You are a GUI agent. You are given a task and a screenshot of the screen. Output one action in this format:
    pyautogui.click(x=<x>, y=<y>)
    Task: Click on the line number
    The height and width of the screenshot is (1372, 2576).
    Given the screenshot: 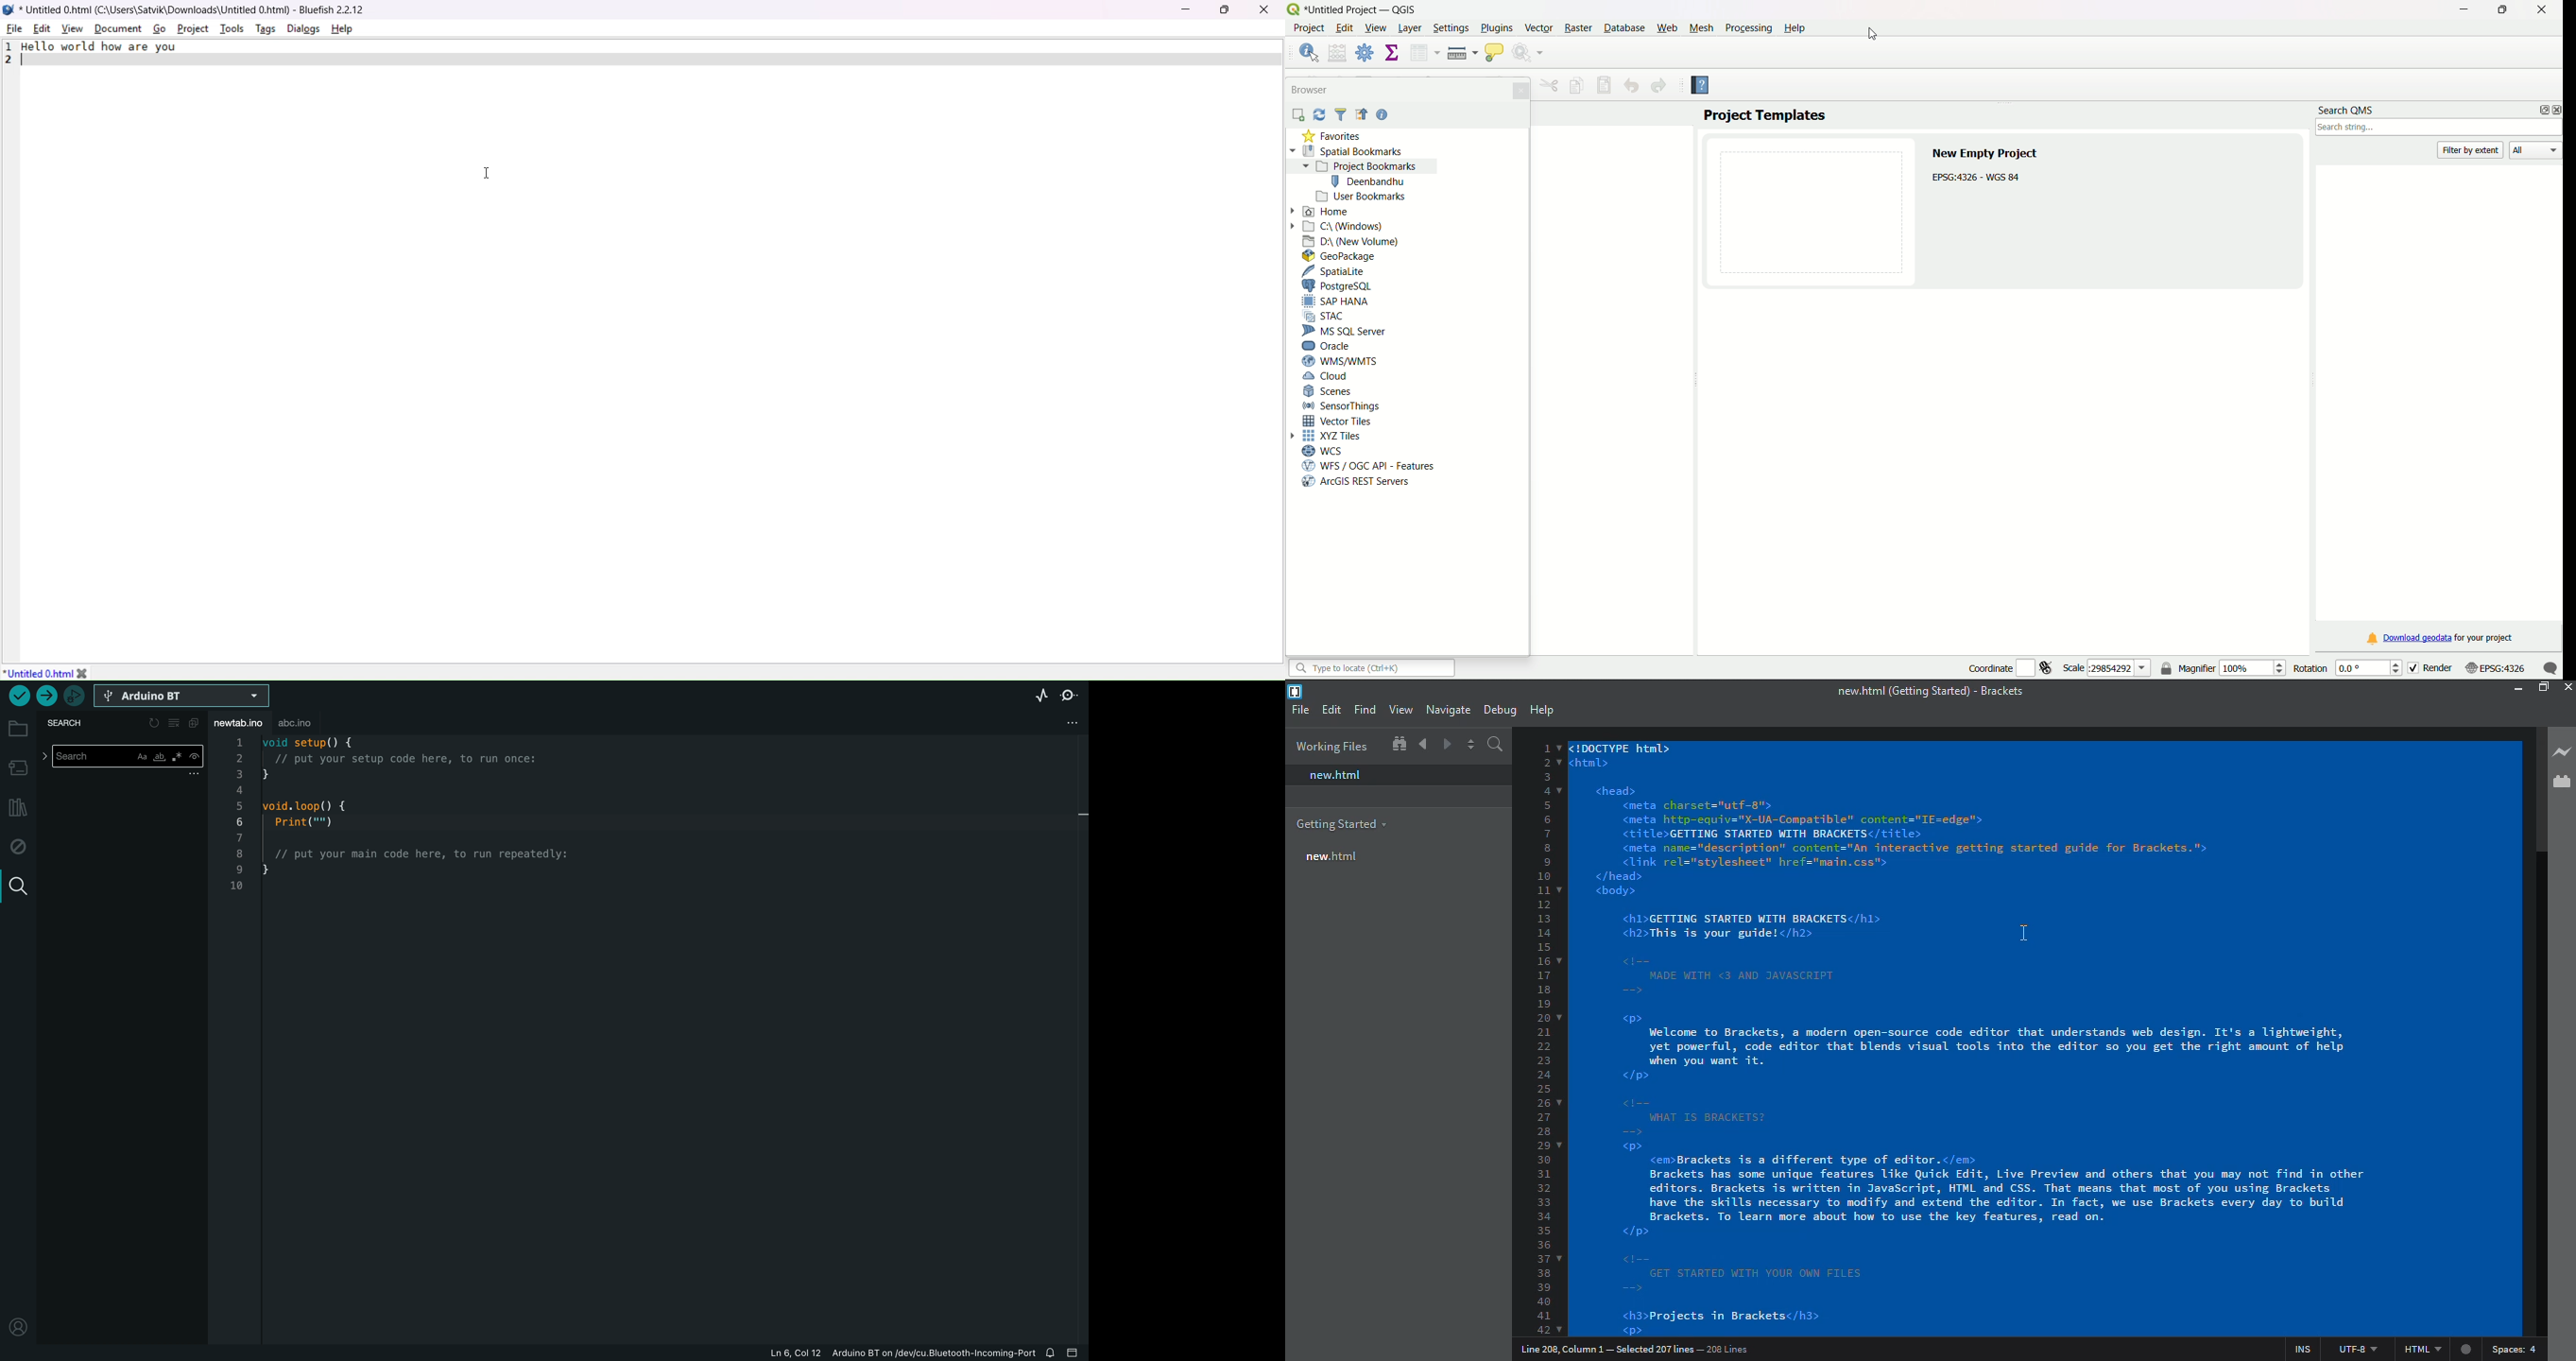 What is the action you would take?
    pyautogui.click(x=1643, y=1350)
    